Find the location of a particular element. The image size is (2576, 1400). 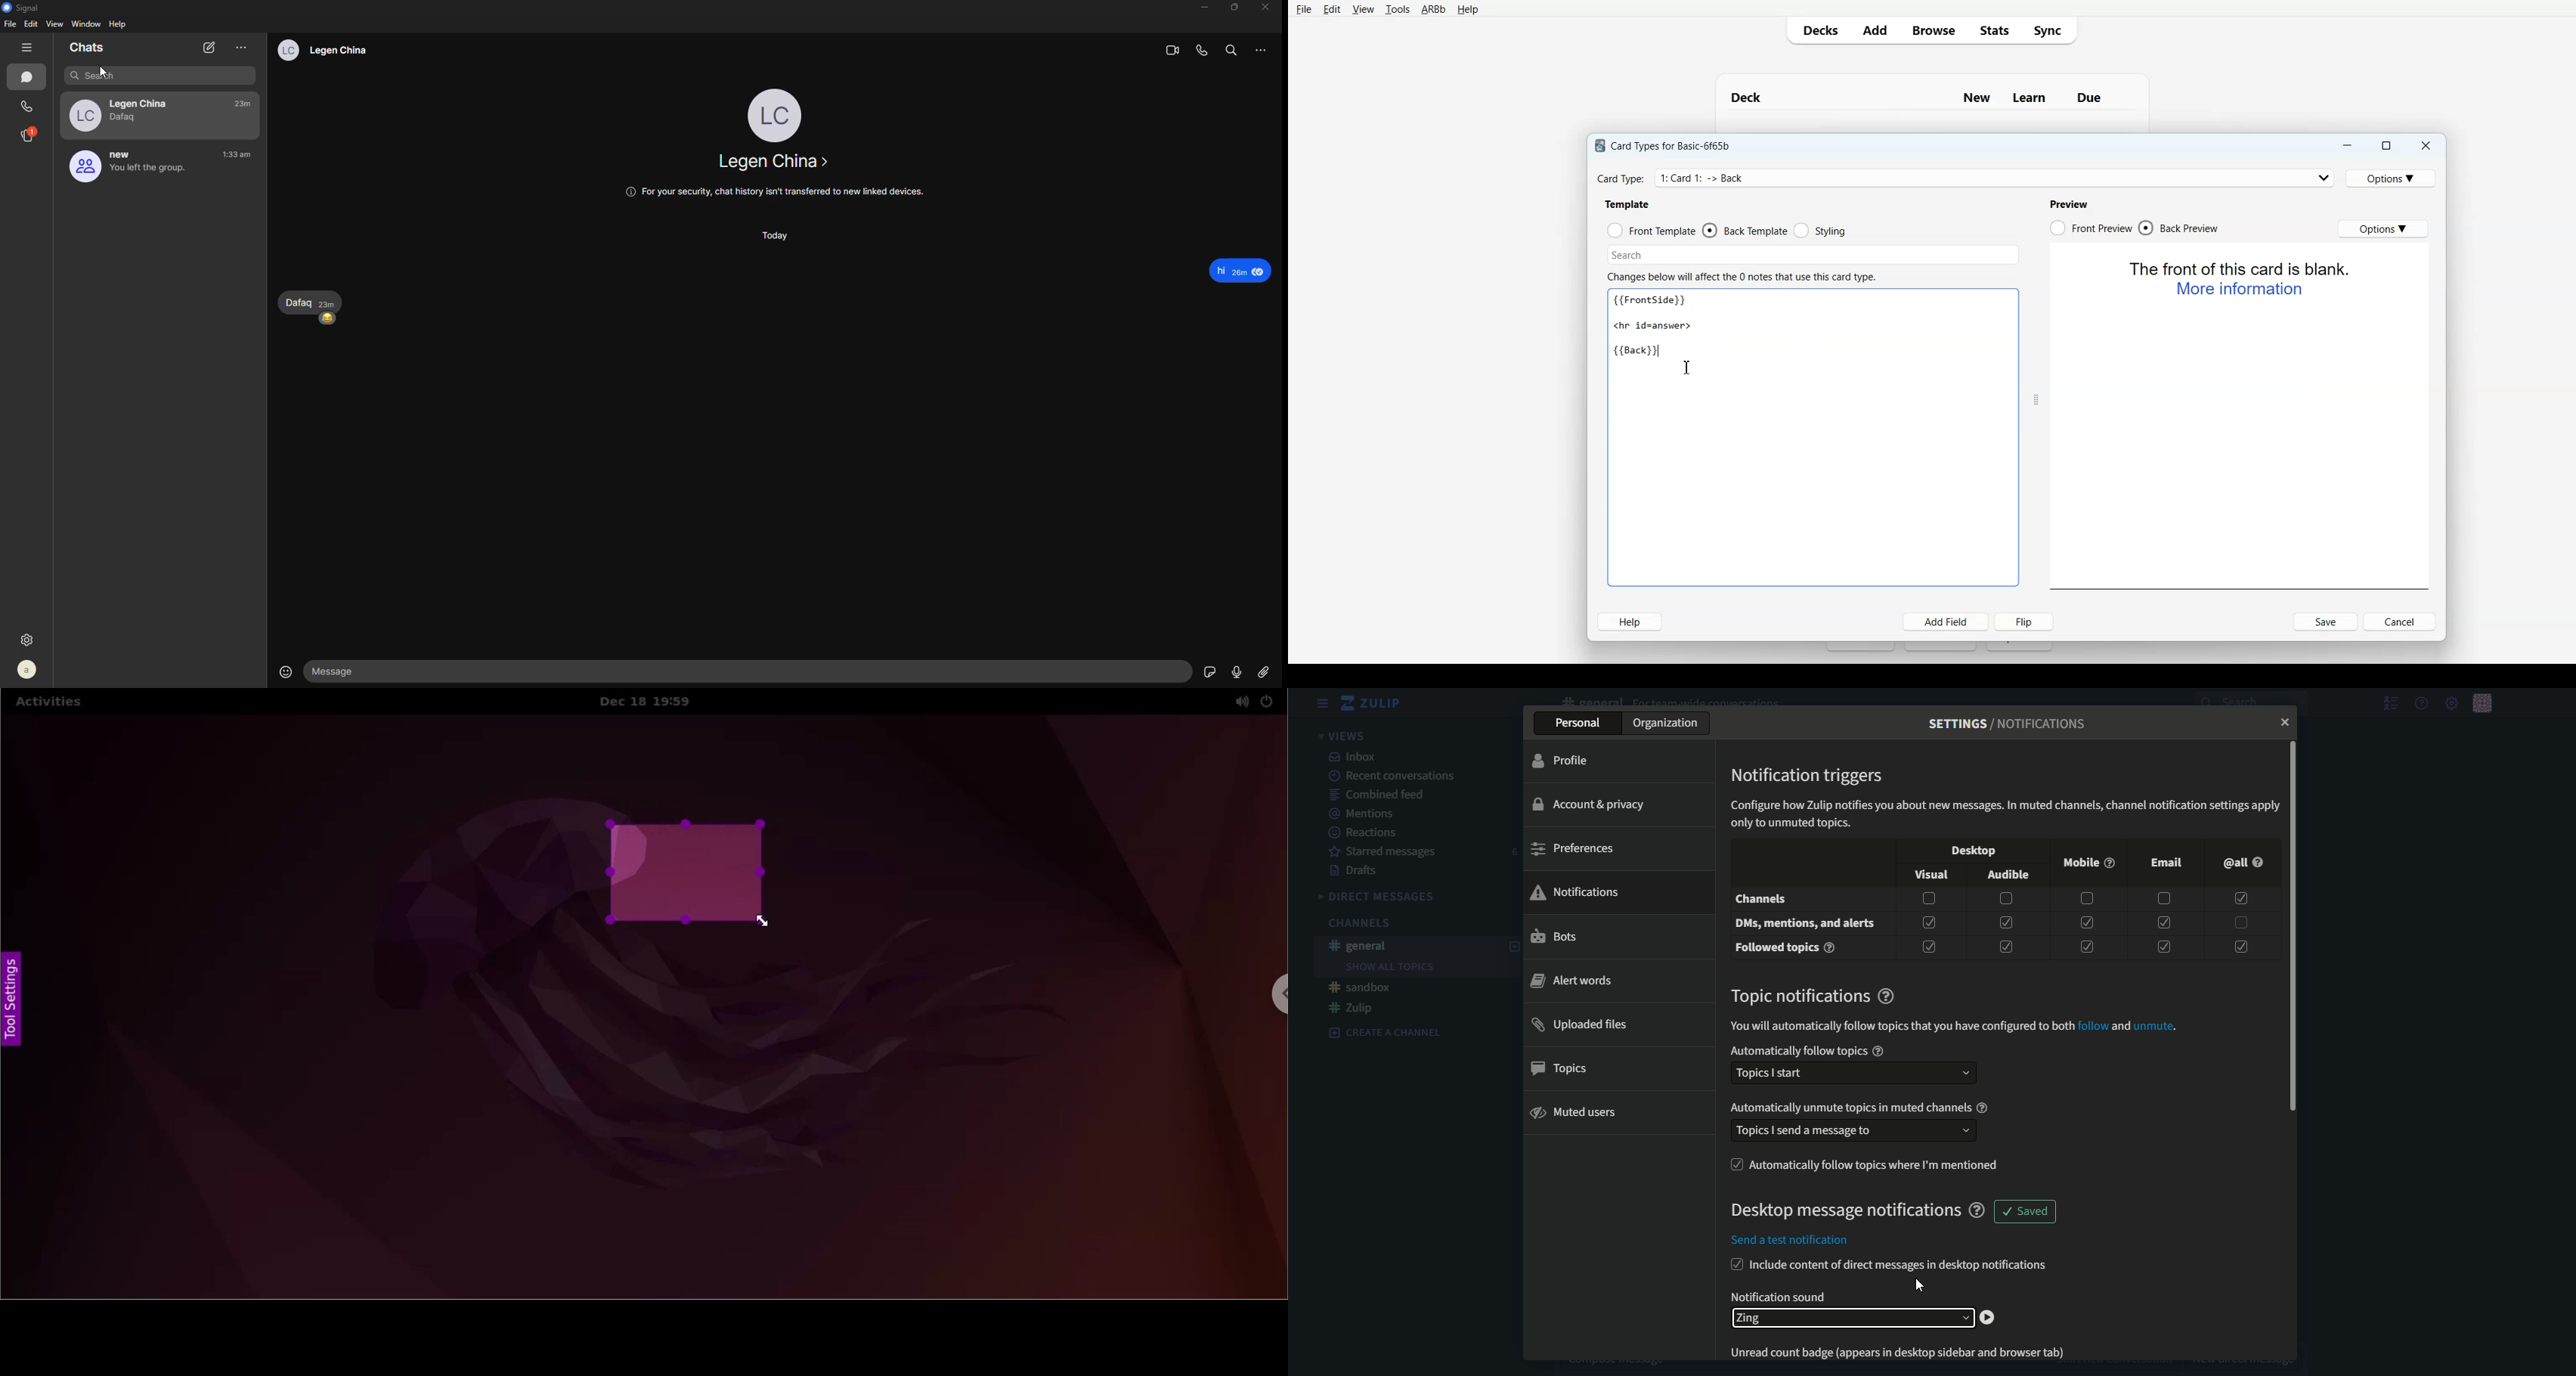

minimize is located at coordinates (1200, 8).